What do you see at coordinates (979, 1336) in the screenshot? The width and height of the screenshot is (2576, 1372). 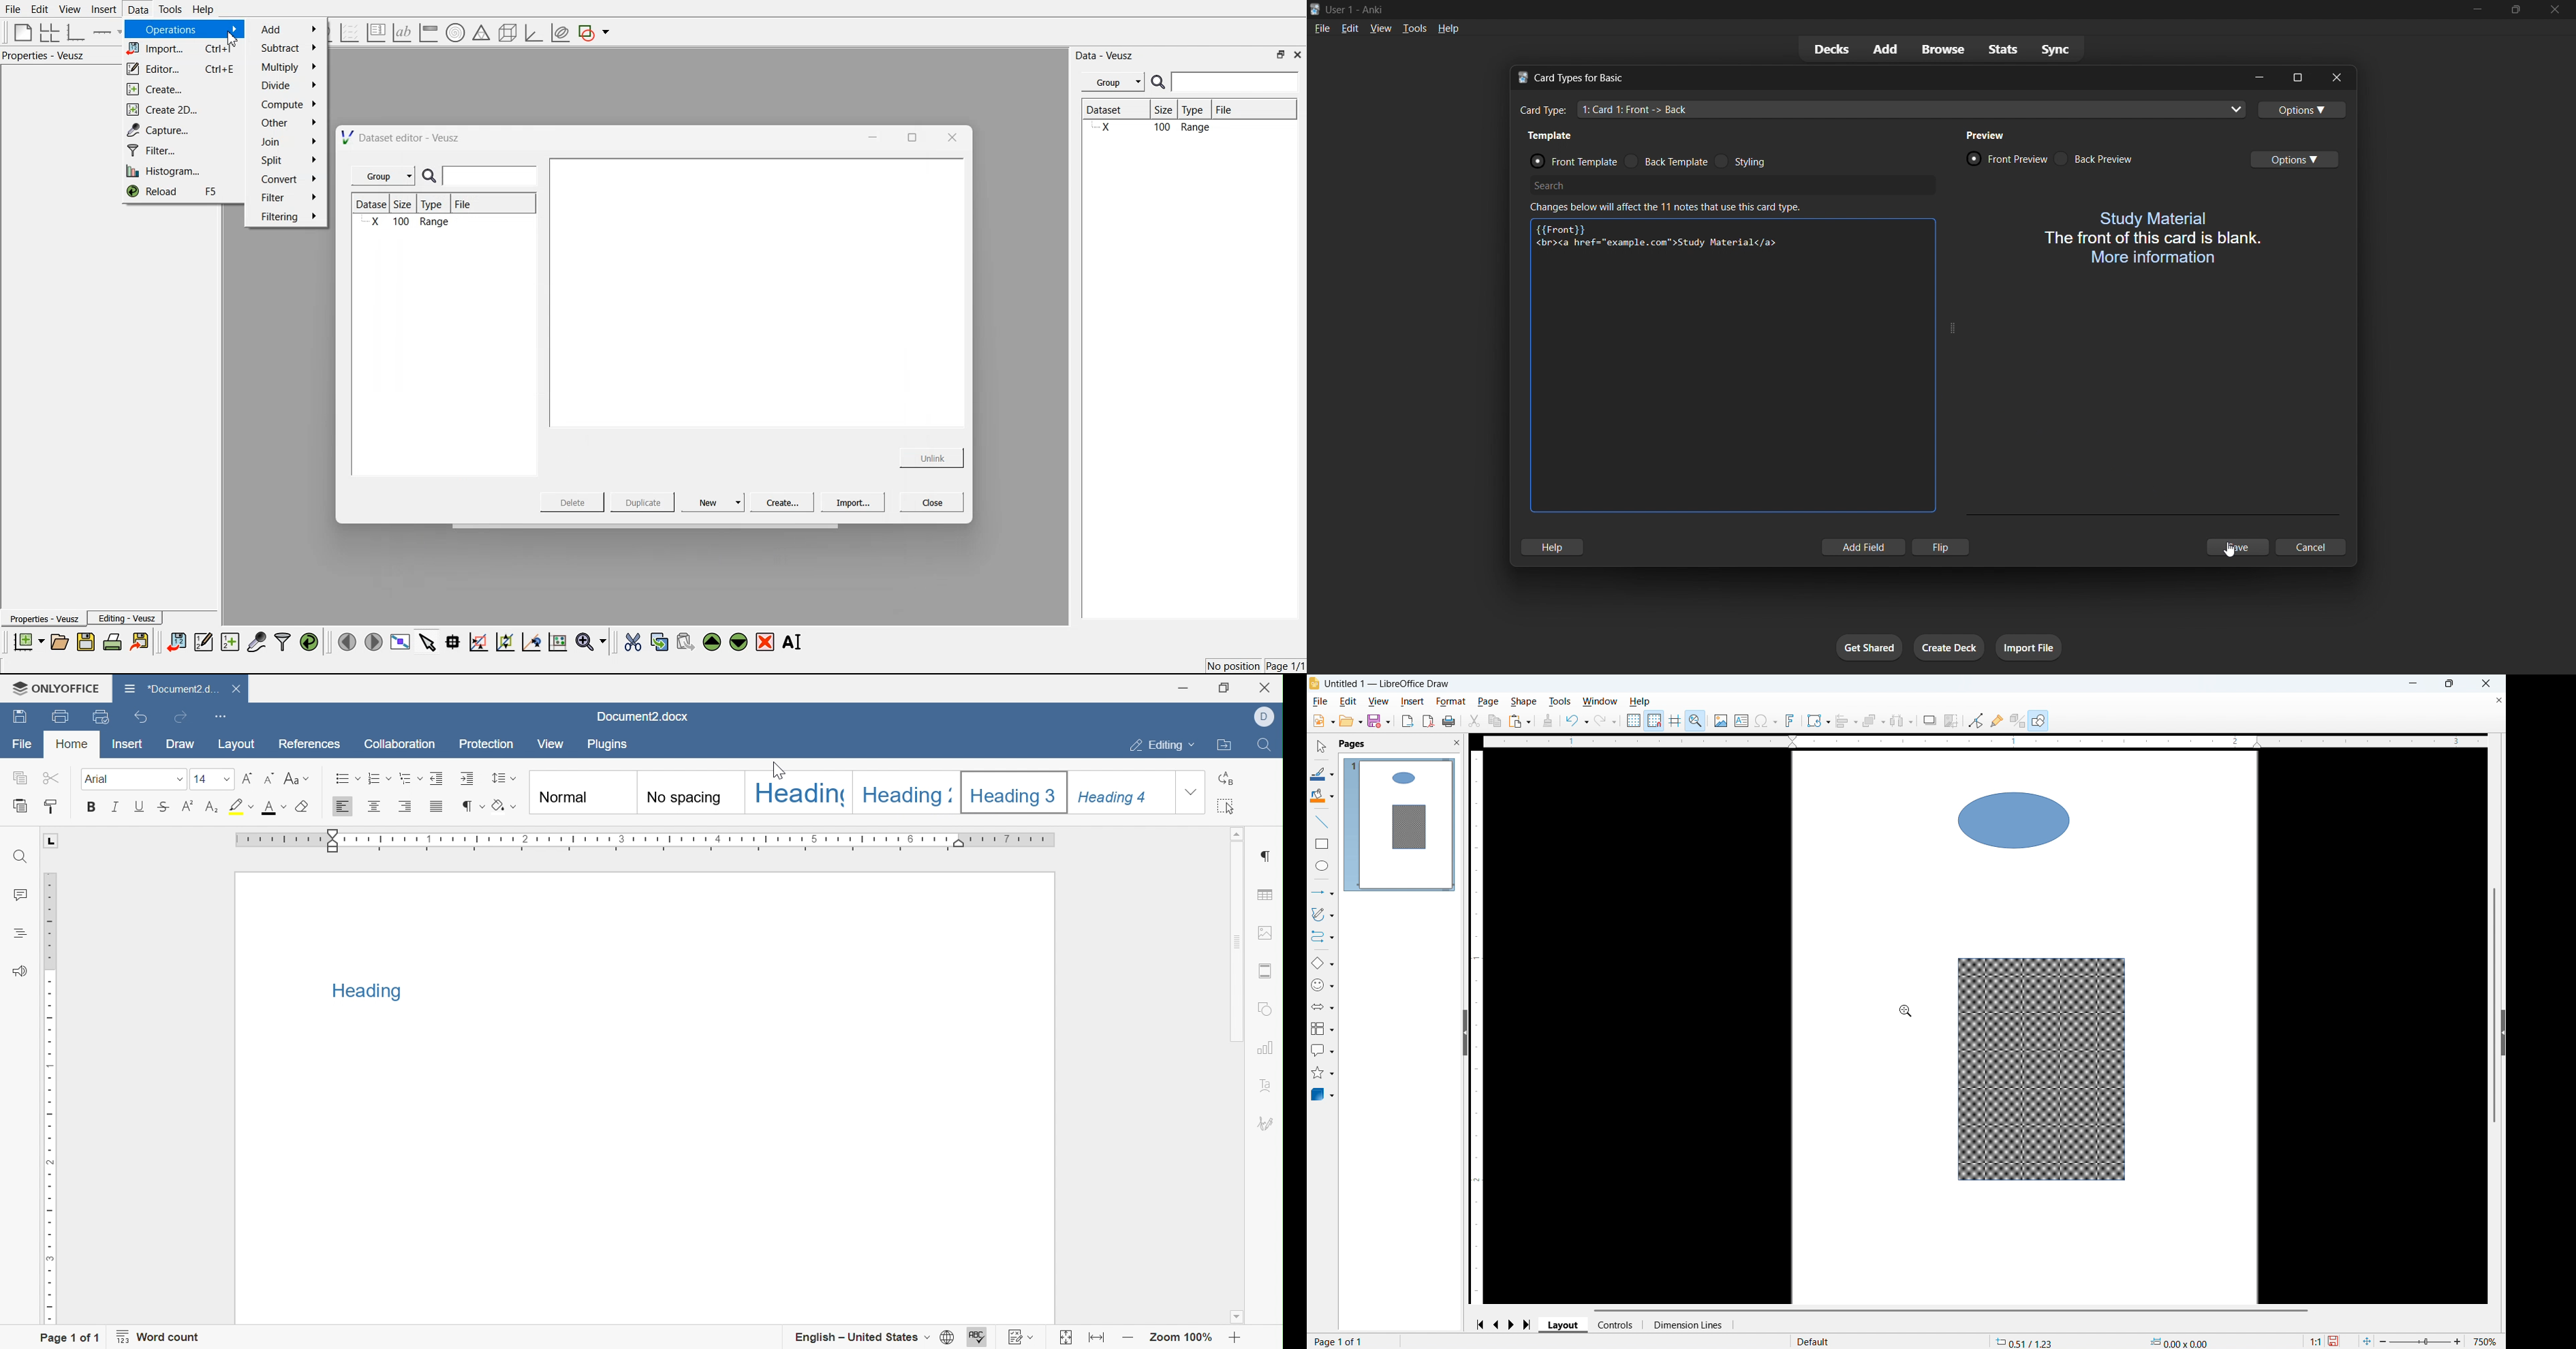 I see `Check Spelling` at bounding box center [979, 1336].